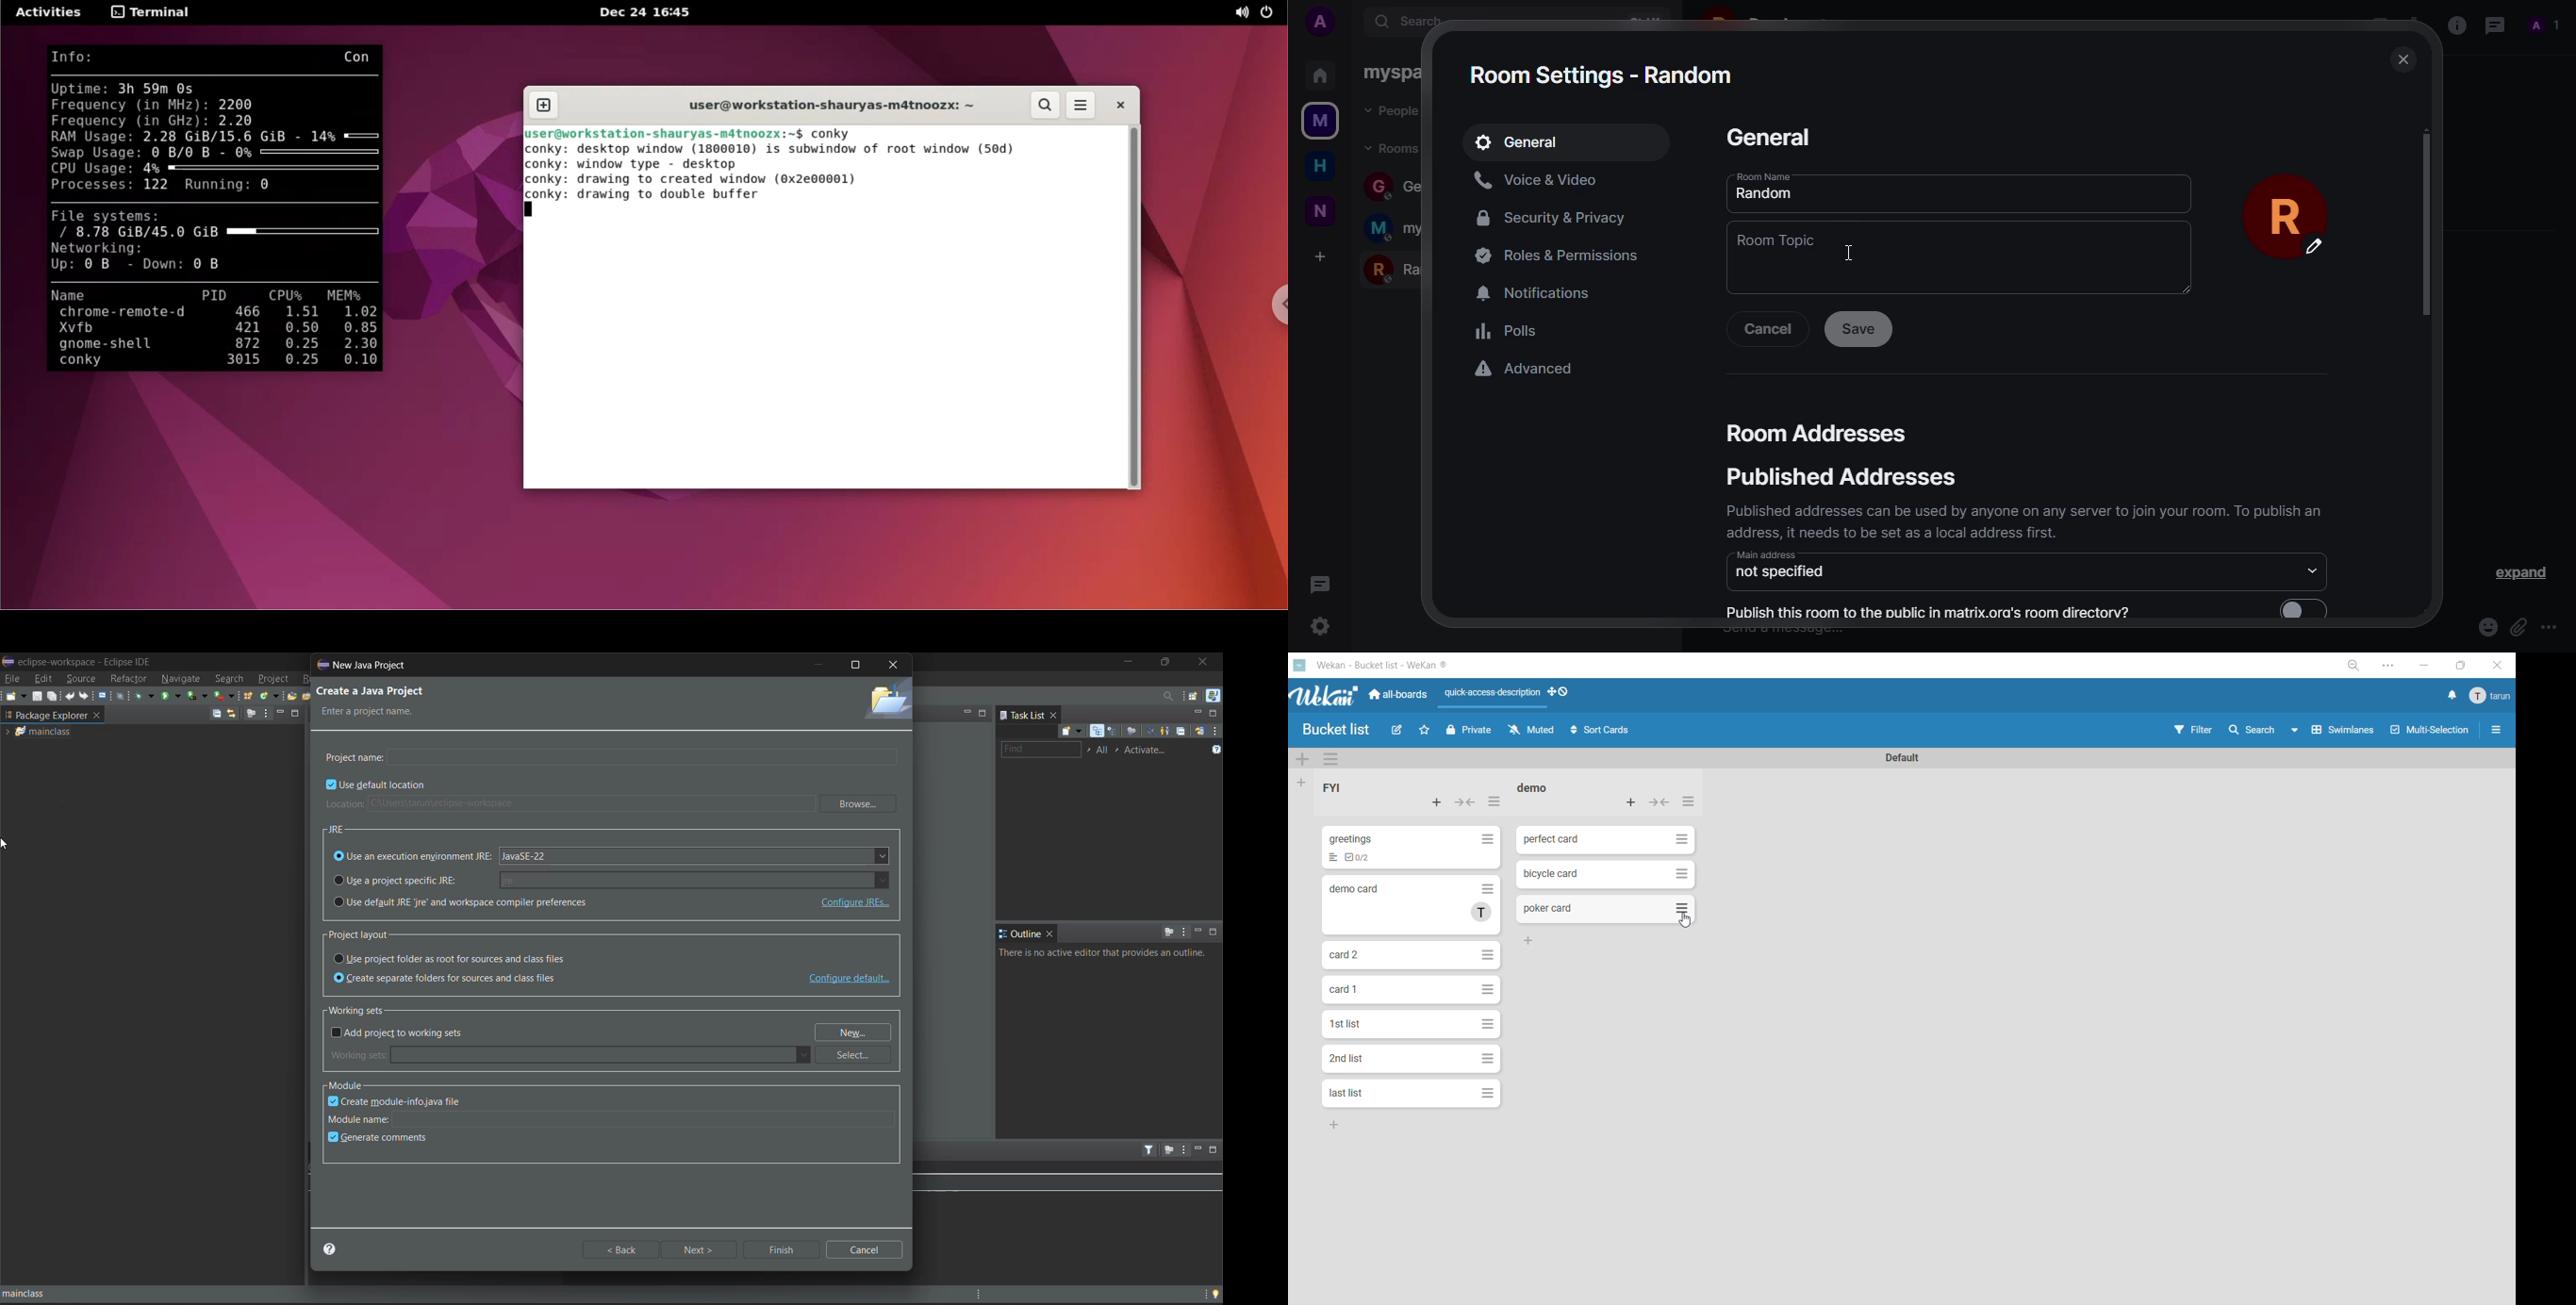 The height and width of the screenshot is (1316, 2576). Describe the element at coordinates (1319, 167) in the screenshot. I see `home` at that location.